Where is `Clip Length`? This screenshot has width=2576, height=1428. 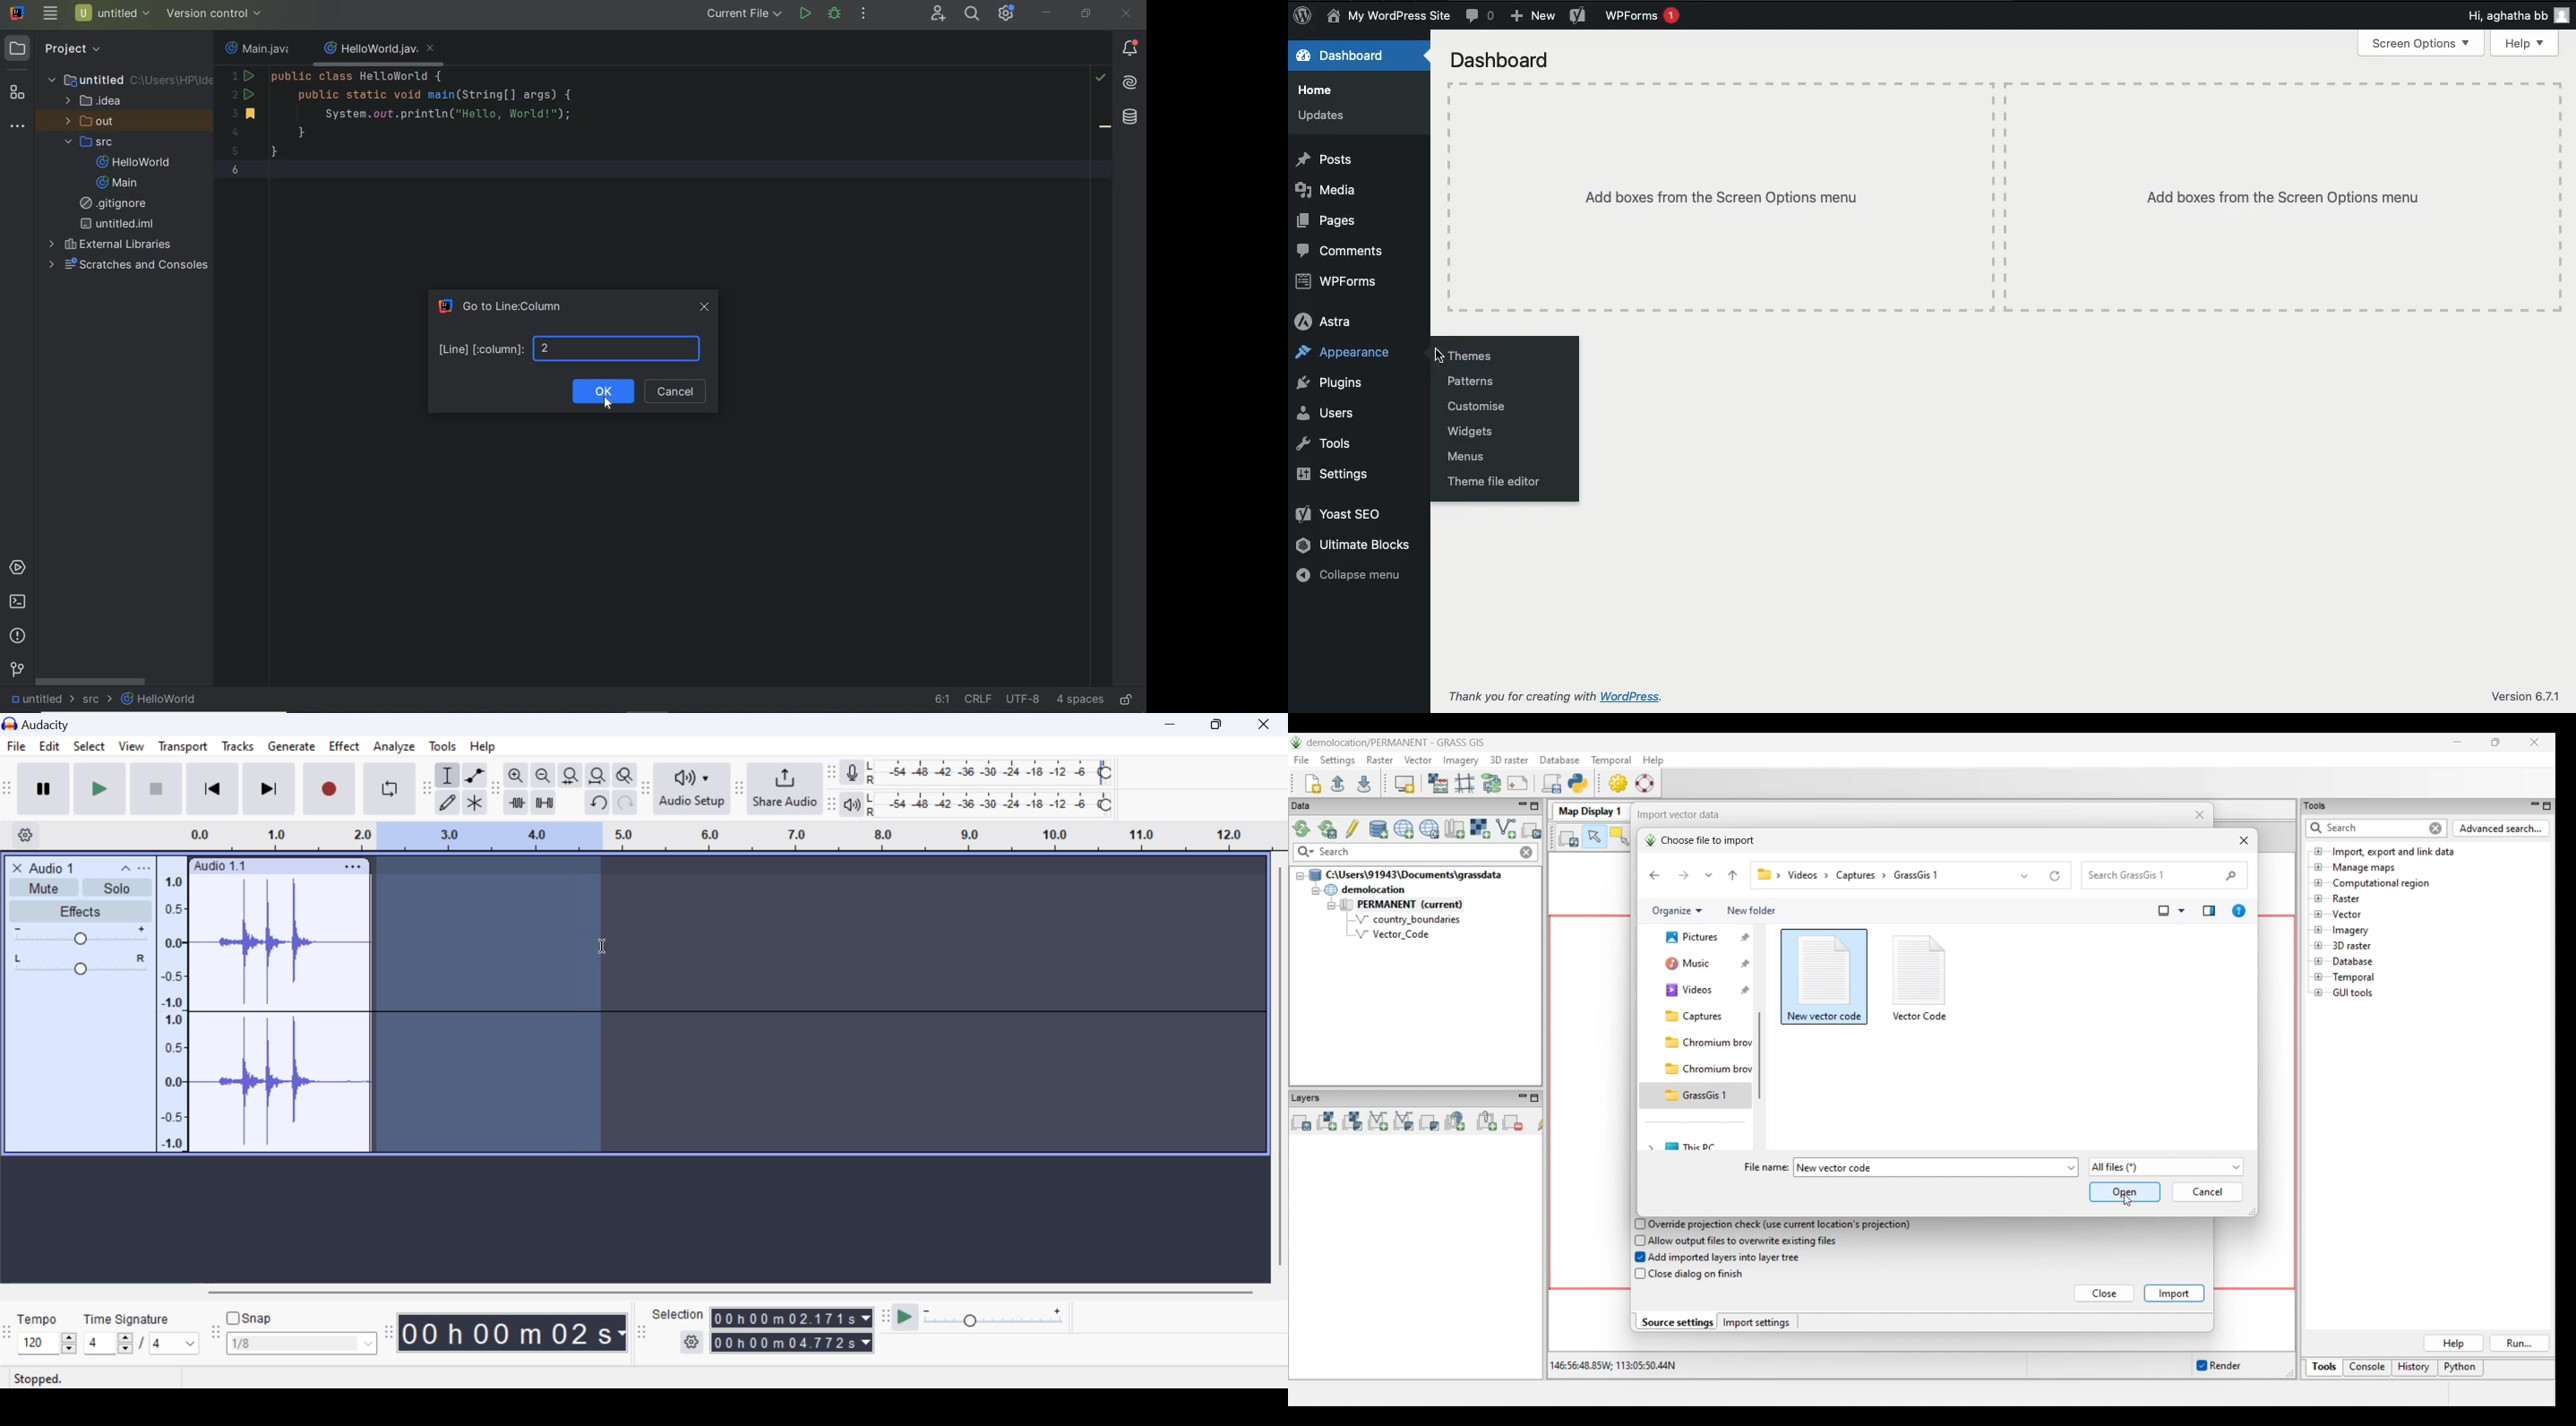
Clip Length is located at coordinates (515, 1333).